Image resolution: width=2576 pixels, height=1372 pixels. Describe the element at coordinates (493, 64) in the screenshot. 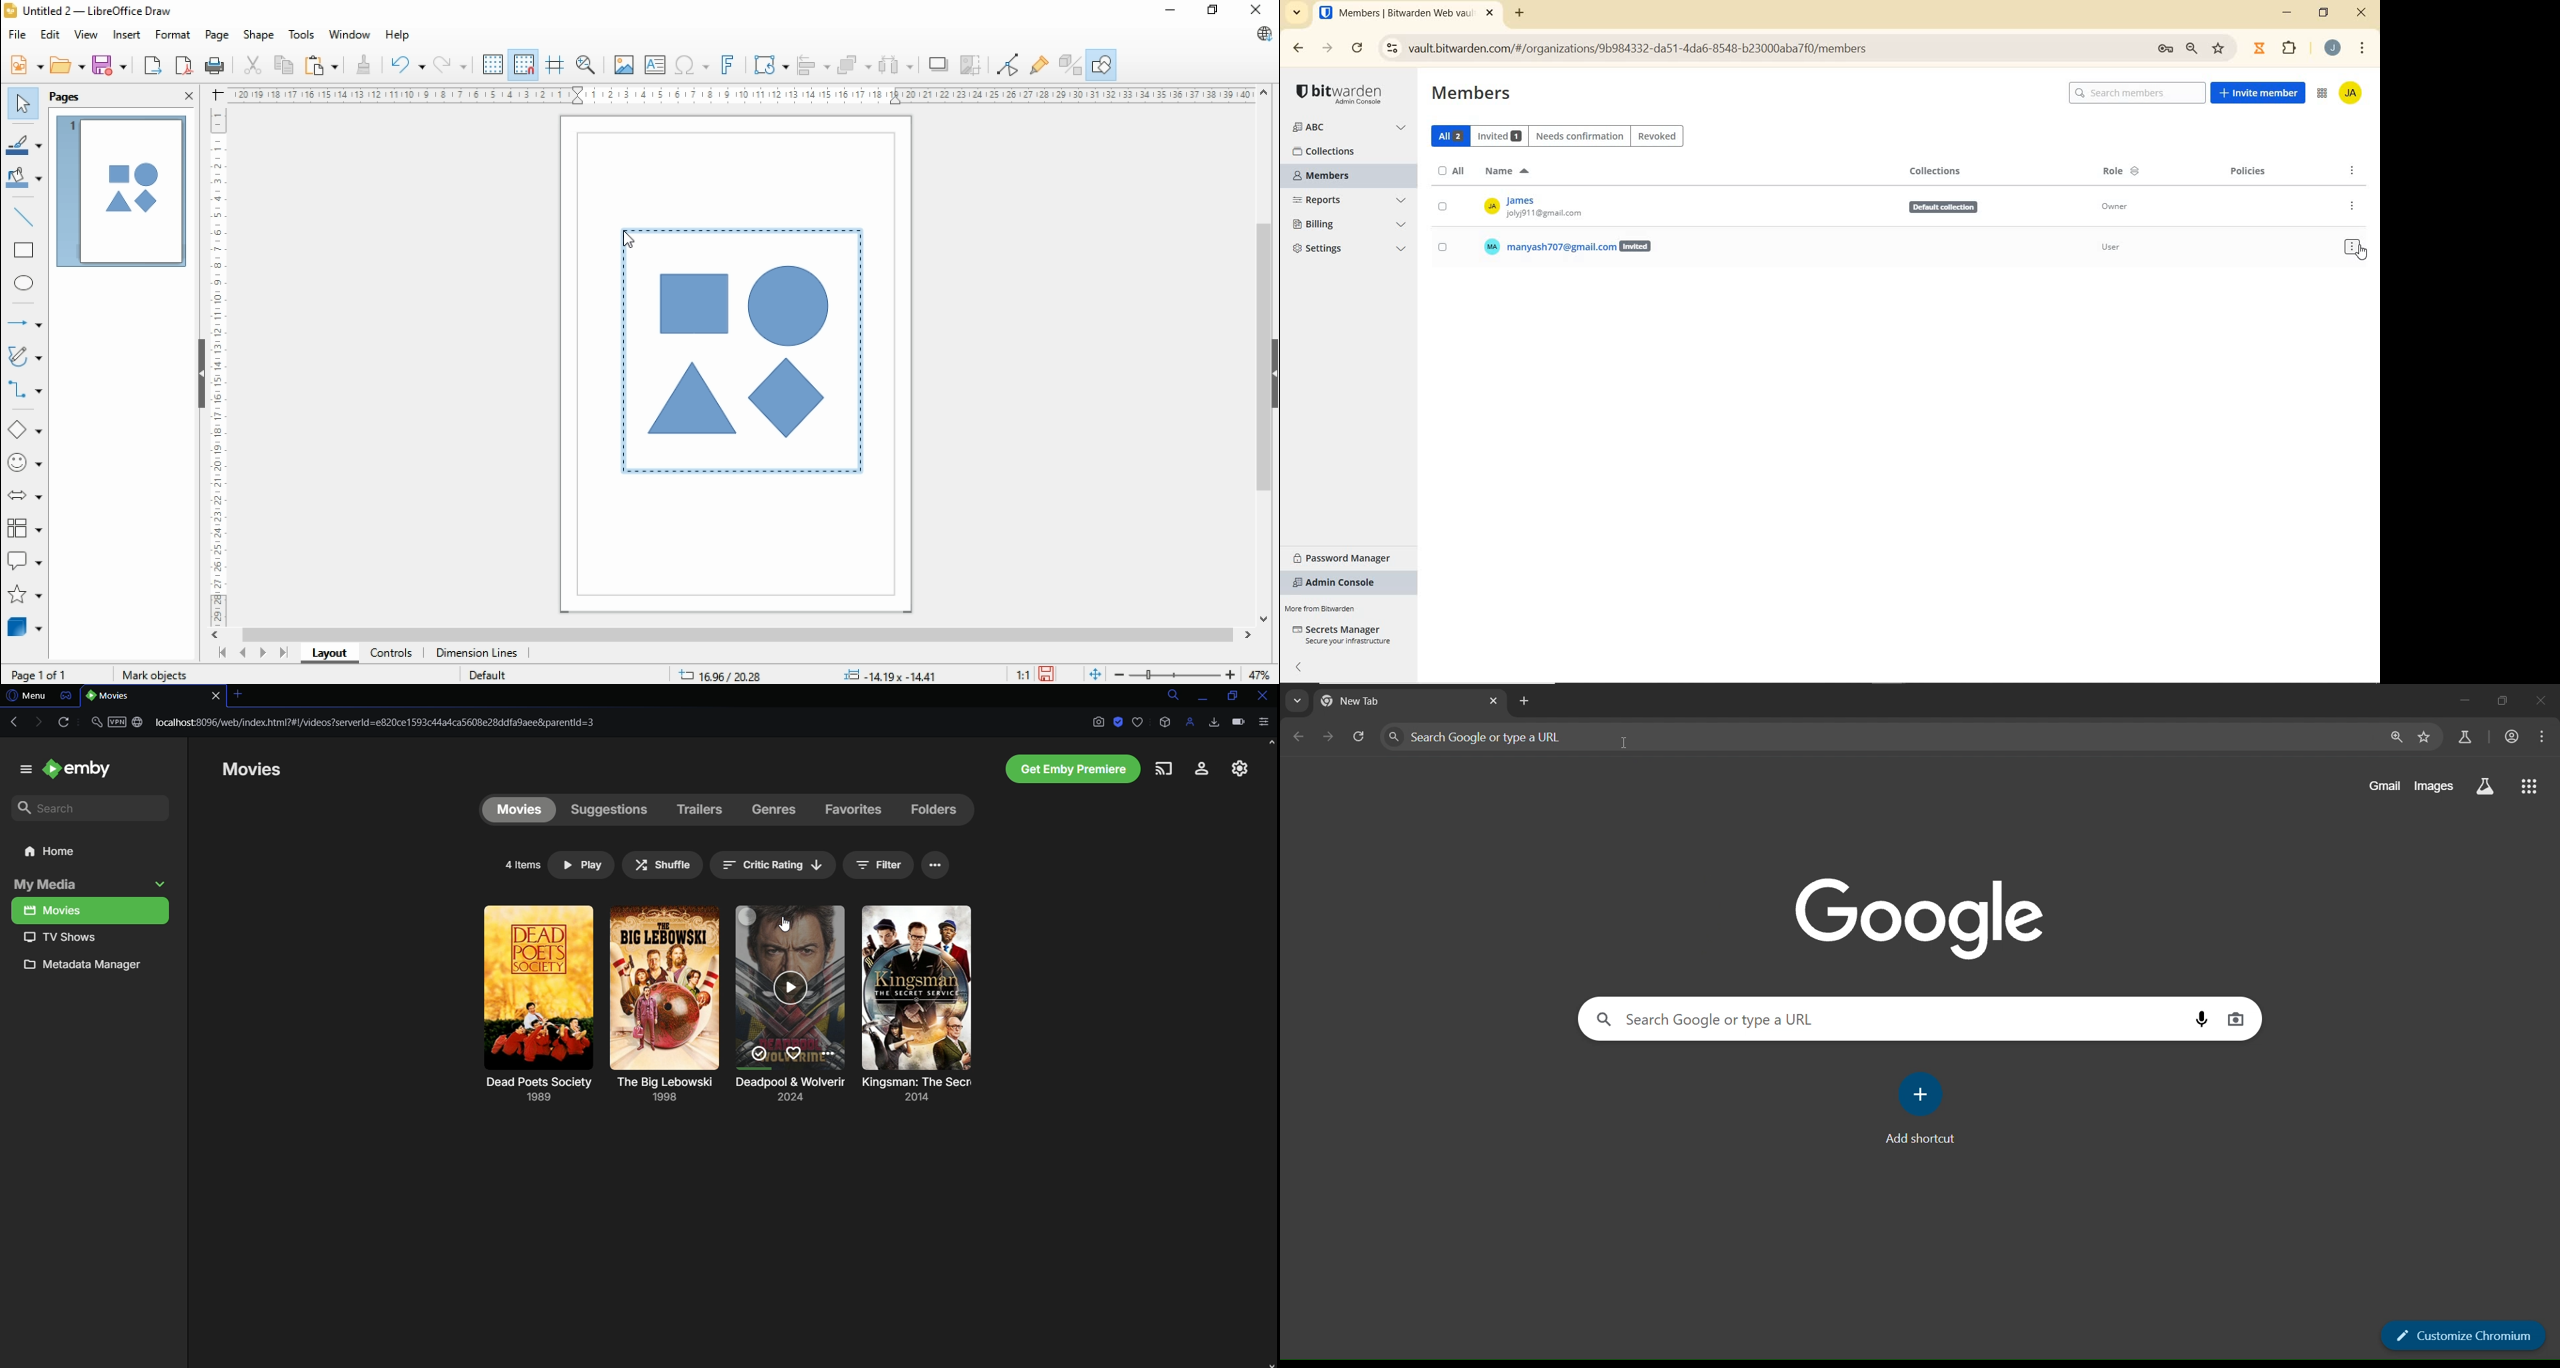

I see `show grid` at that location.